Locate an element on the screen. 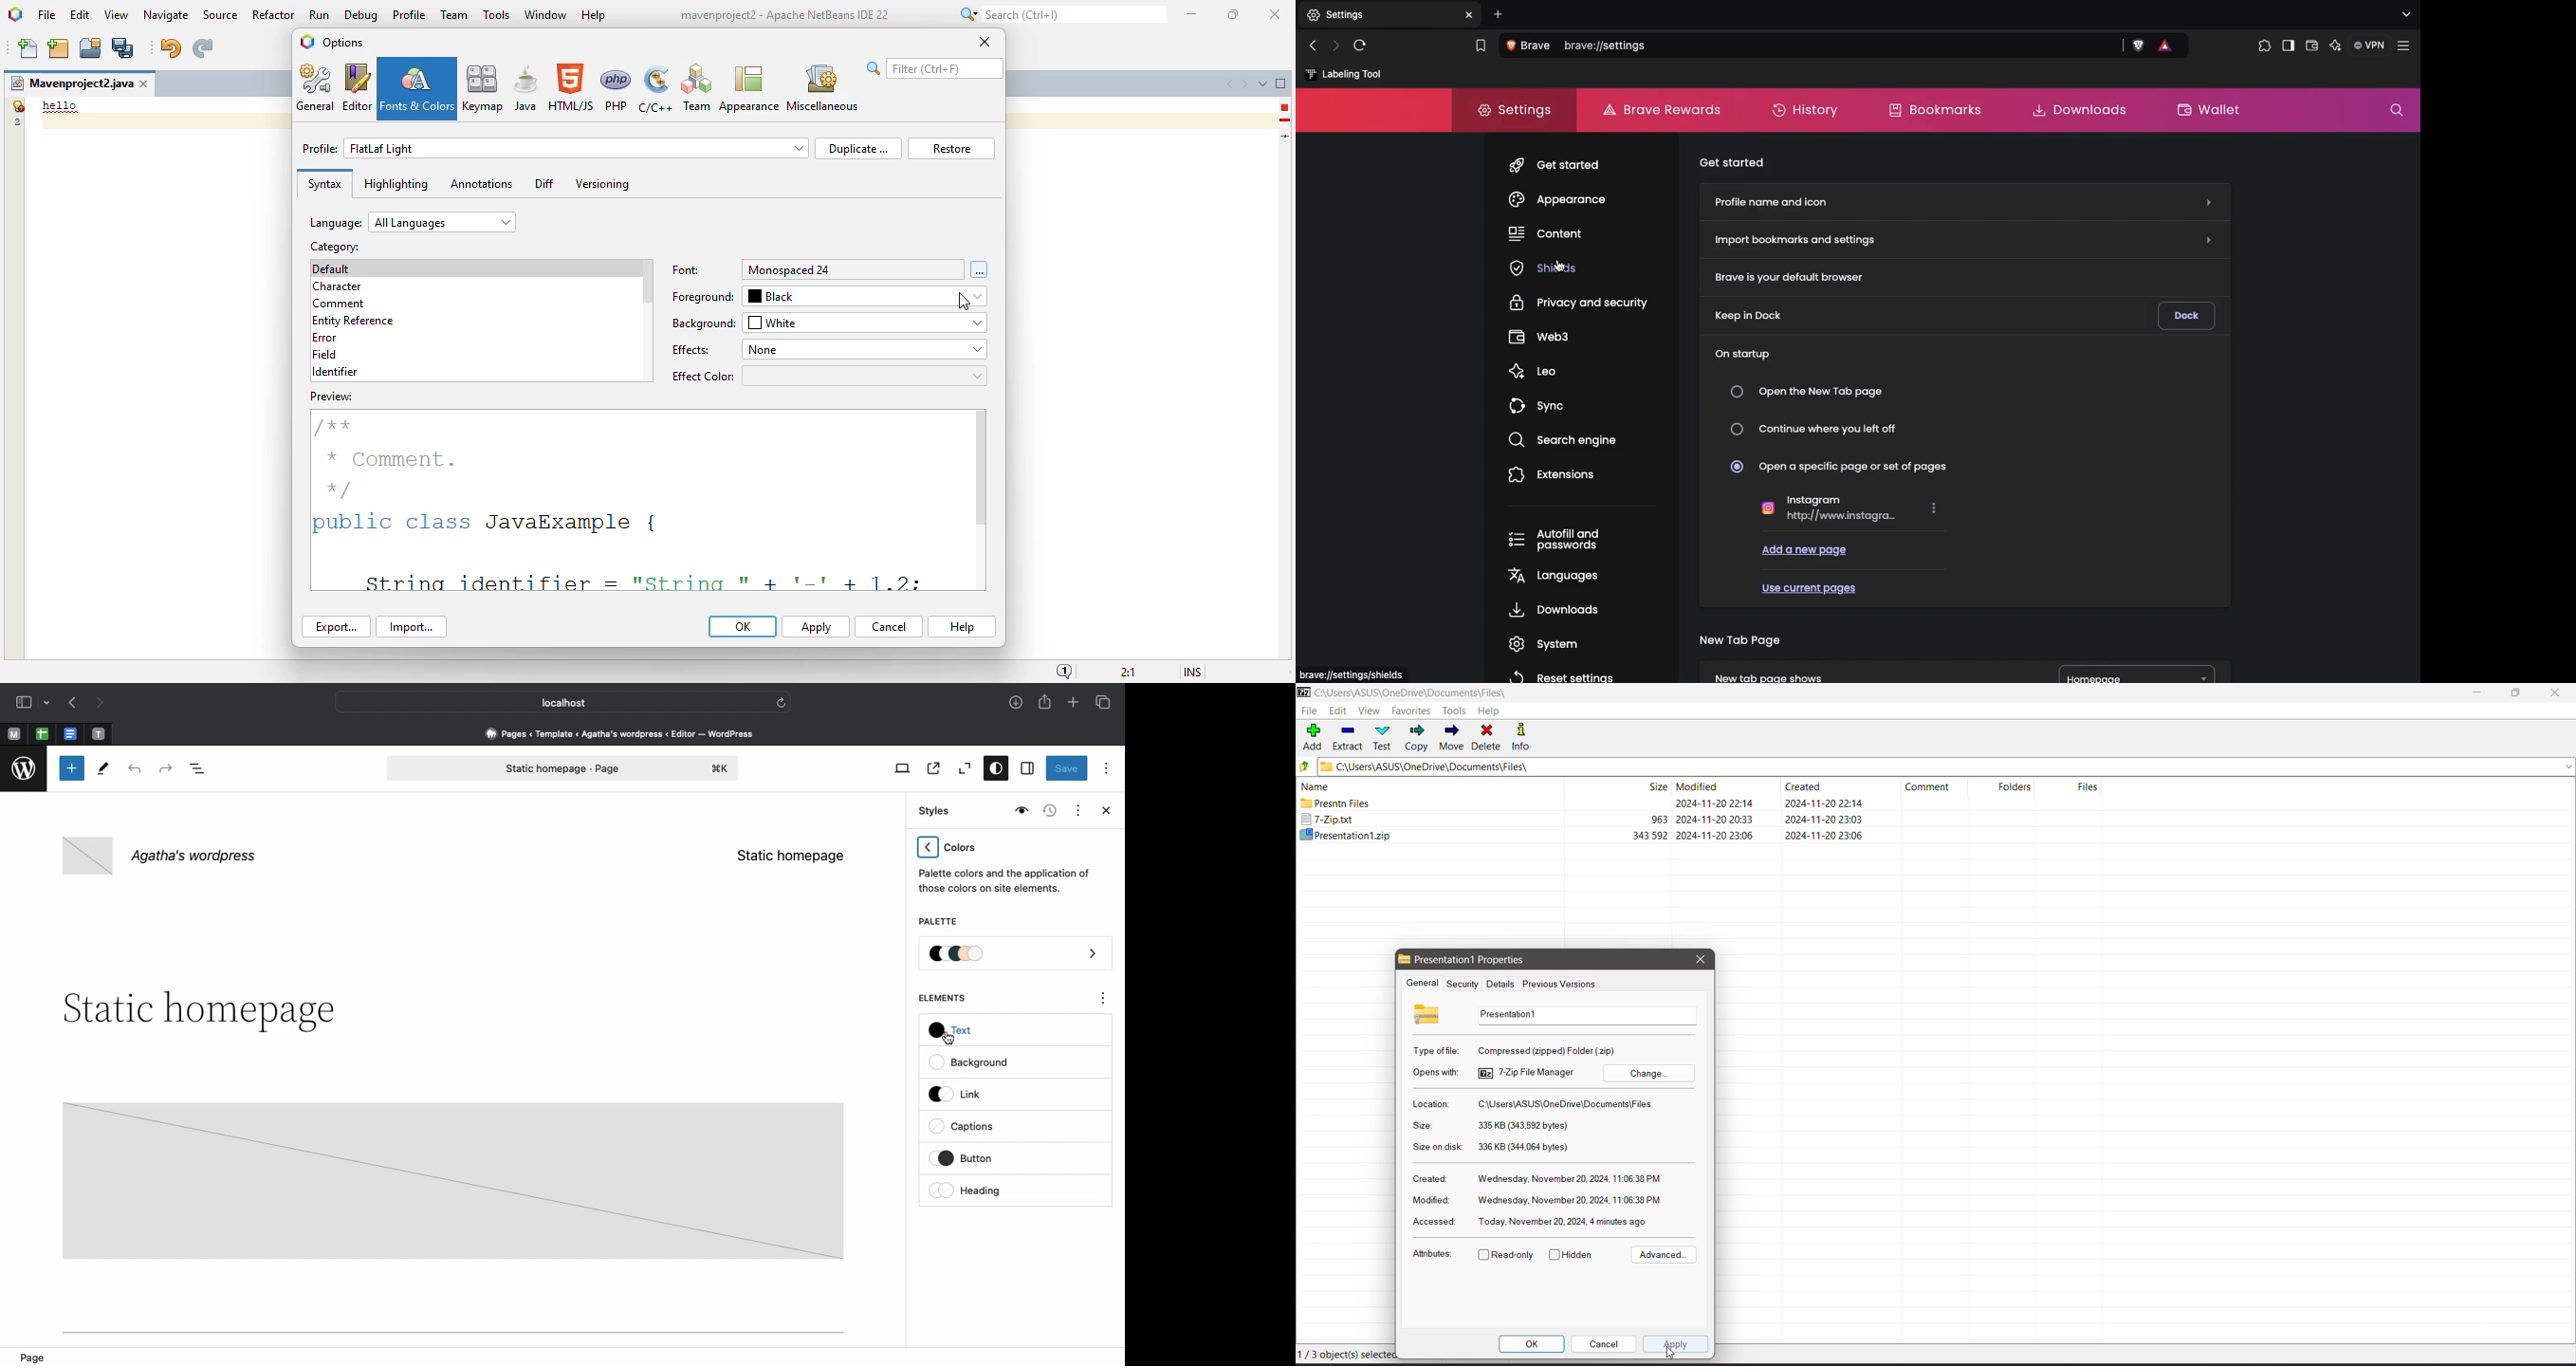  Block is located at coordinates (452, 1179).